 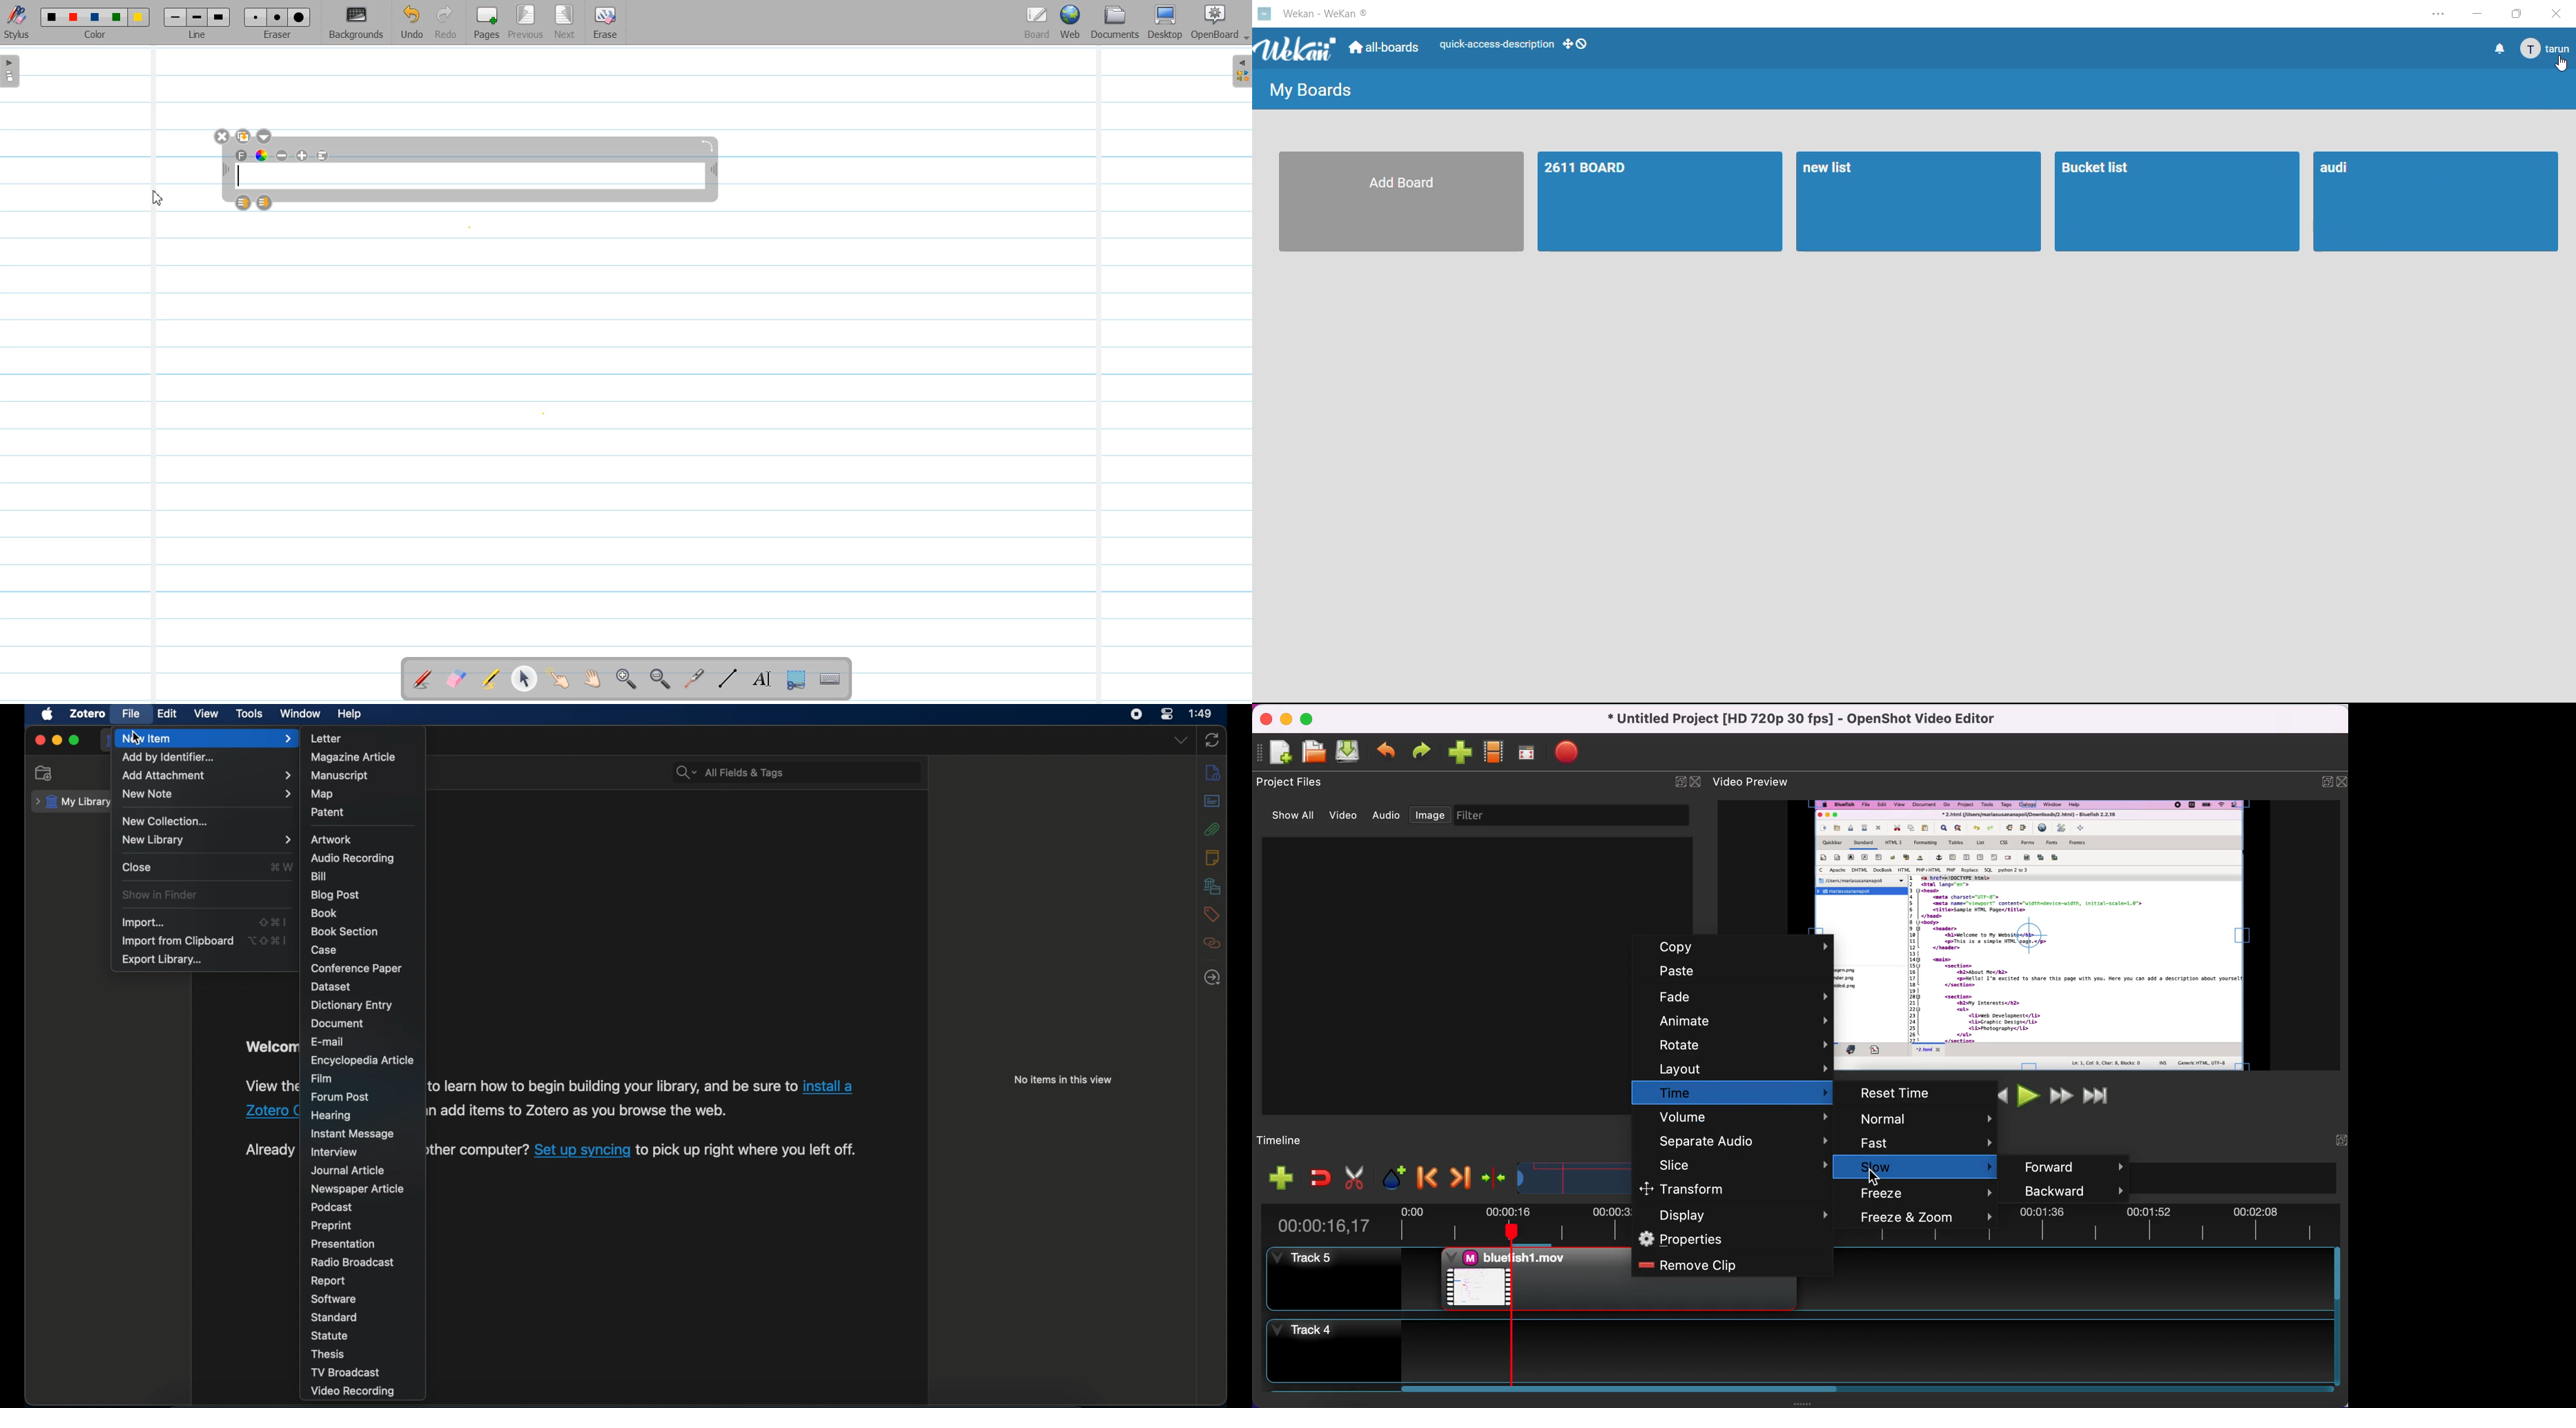 I want to click on save project, so click(x=1350, y=751).